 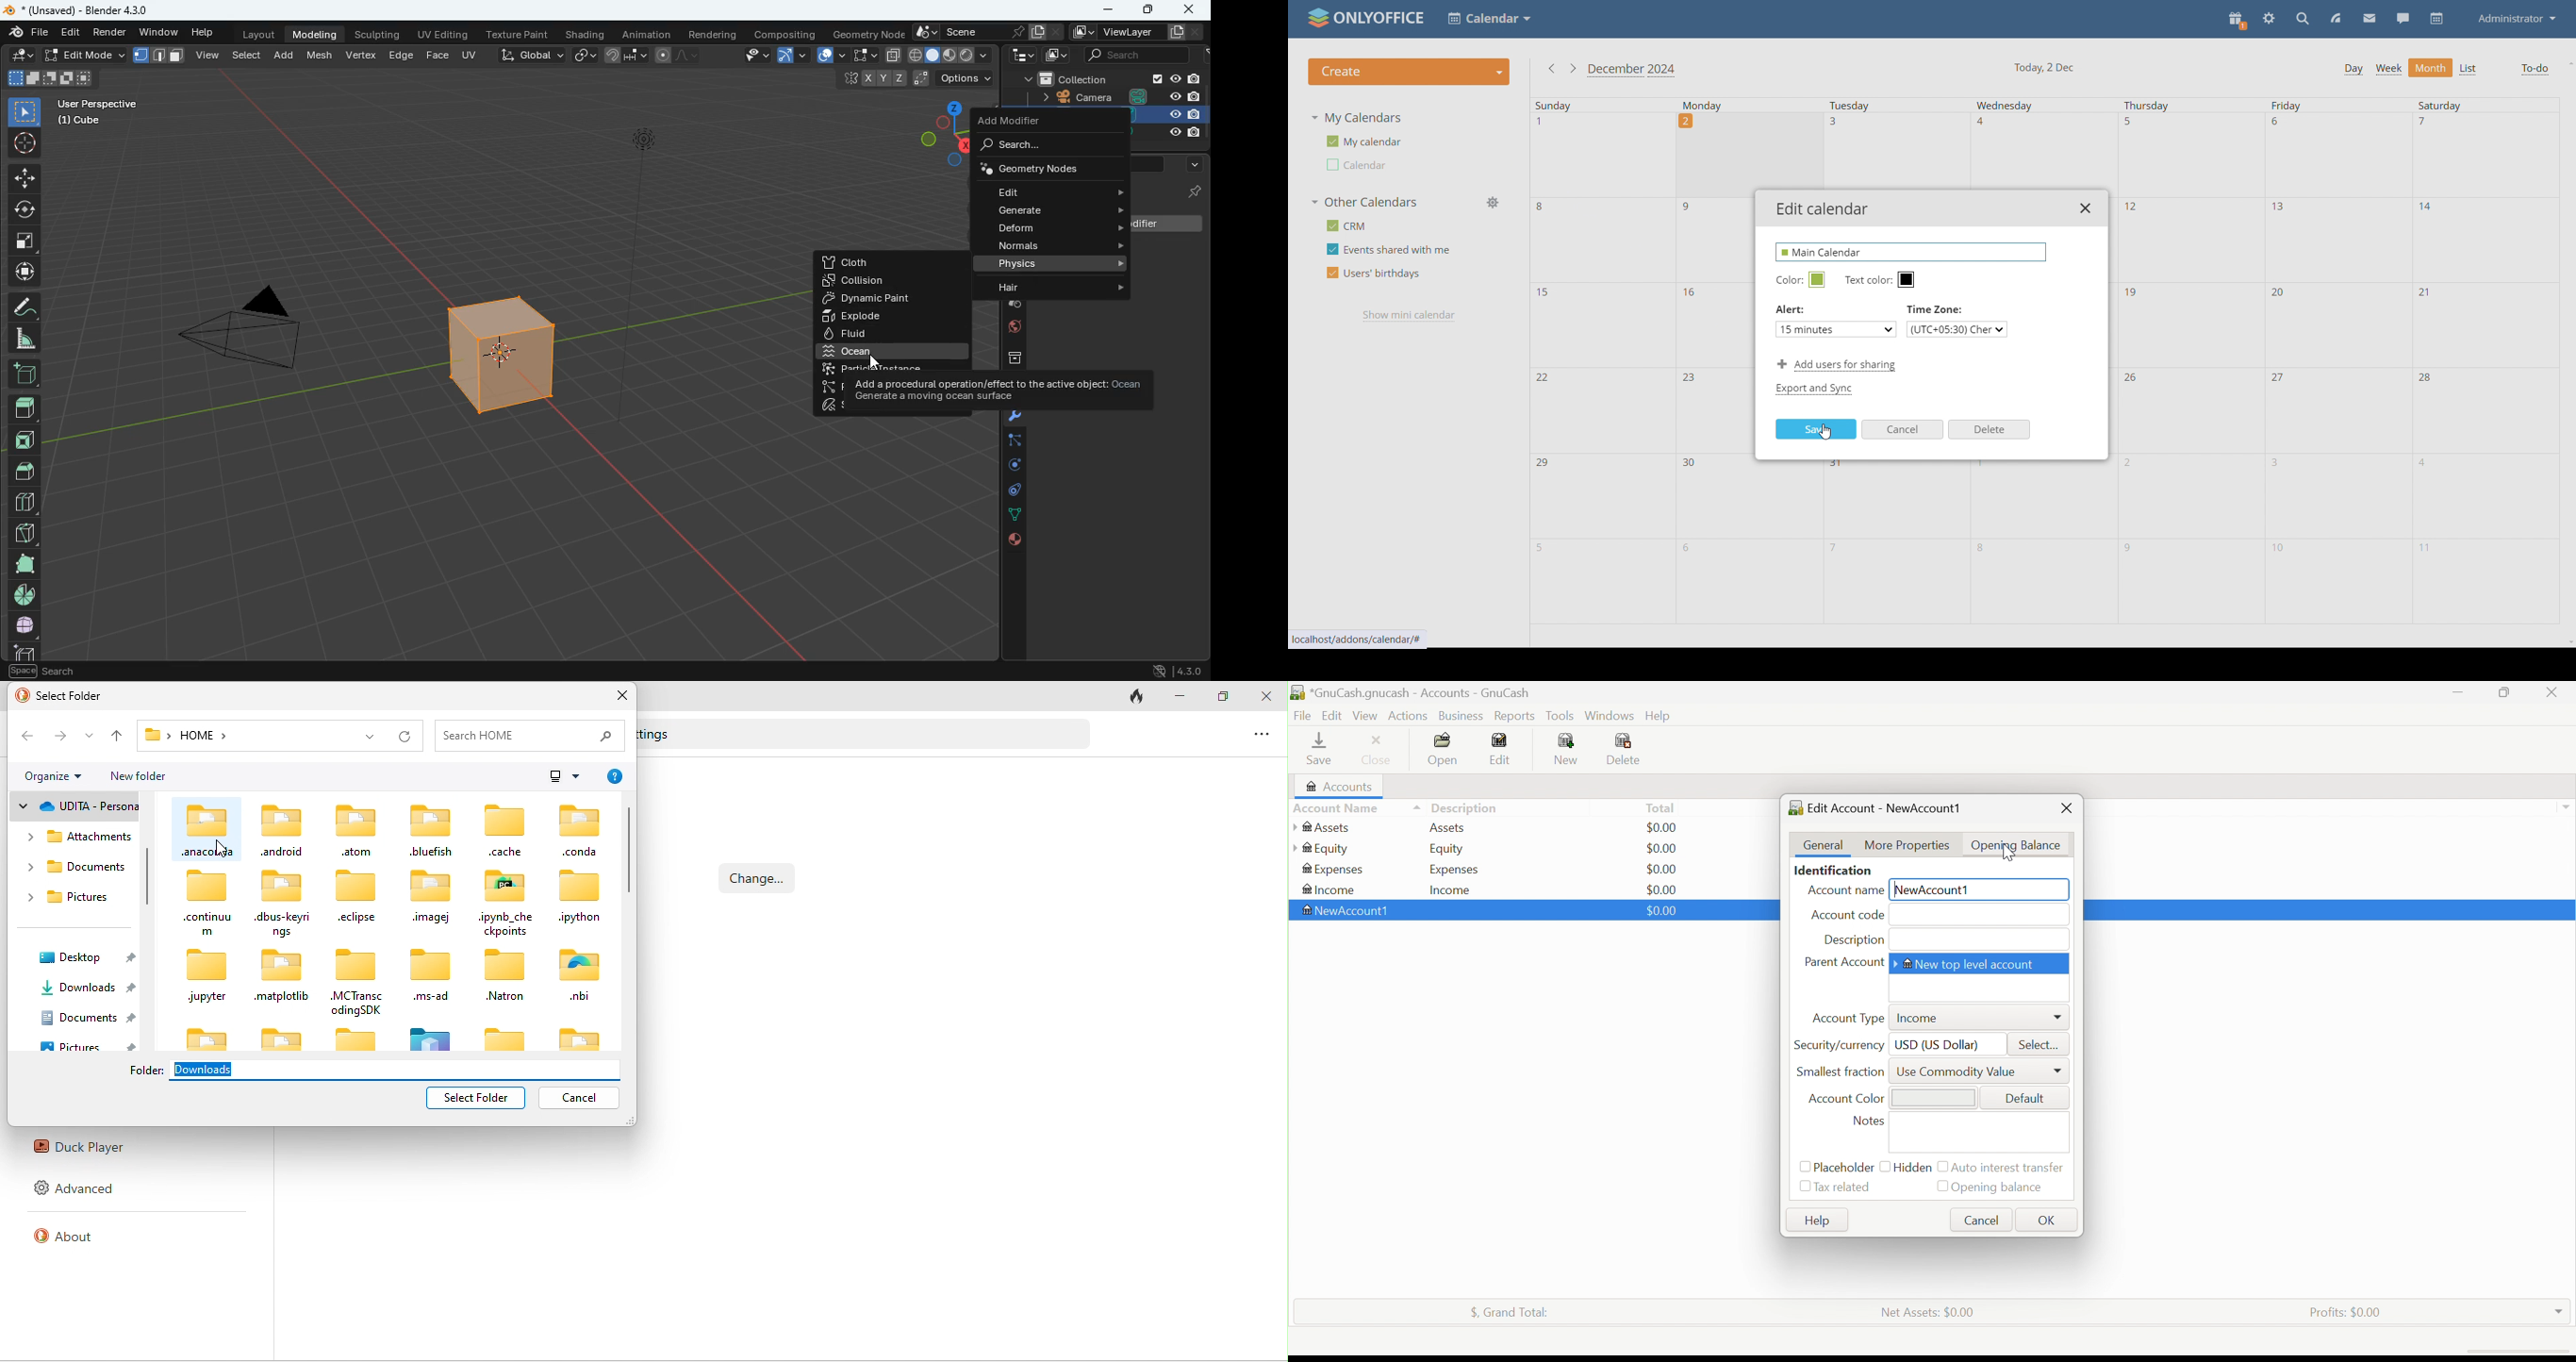 I want to click on edit, so click(x=748, y=57).